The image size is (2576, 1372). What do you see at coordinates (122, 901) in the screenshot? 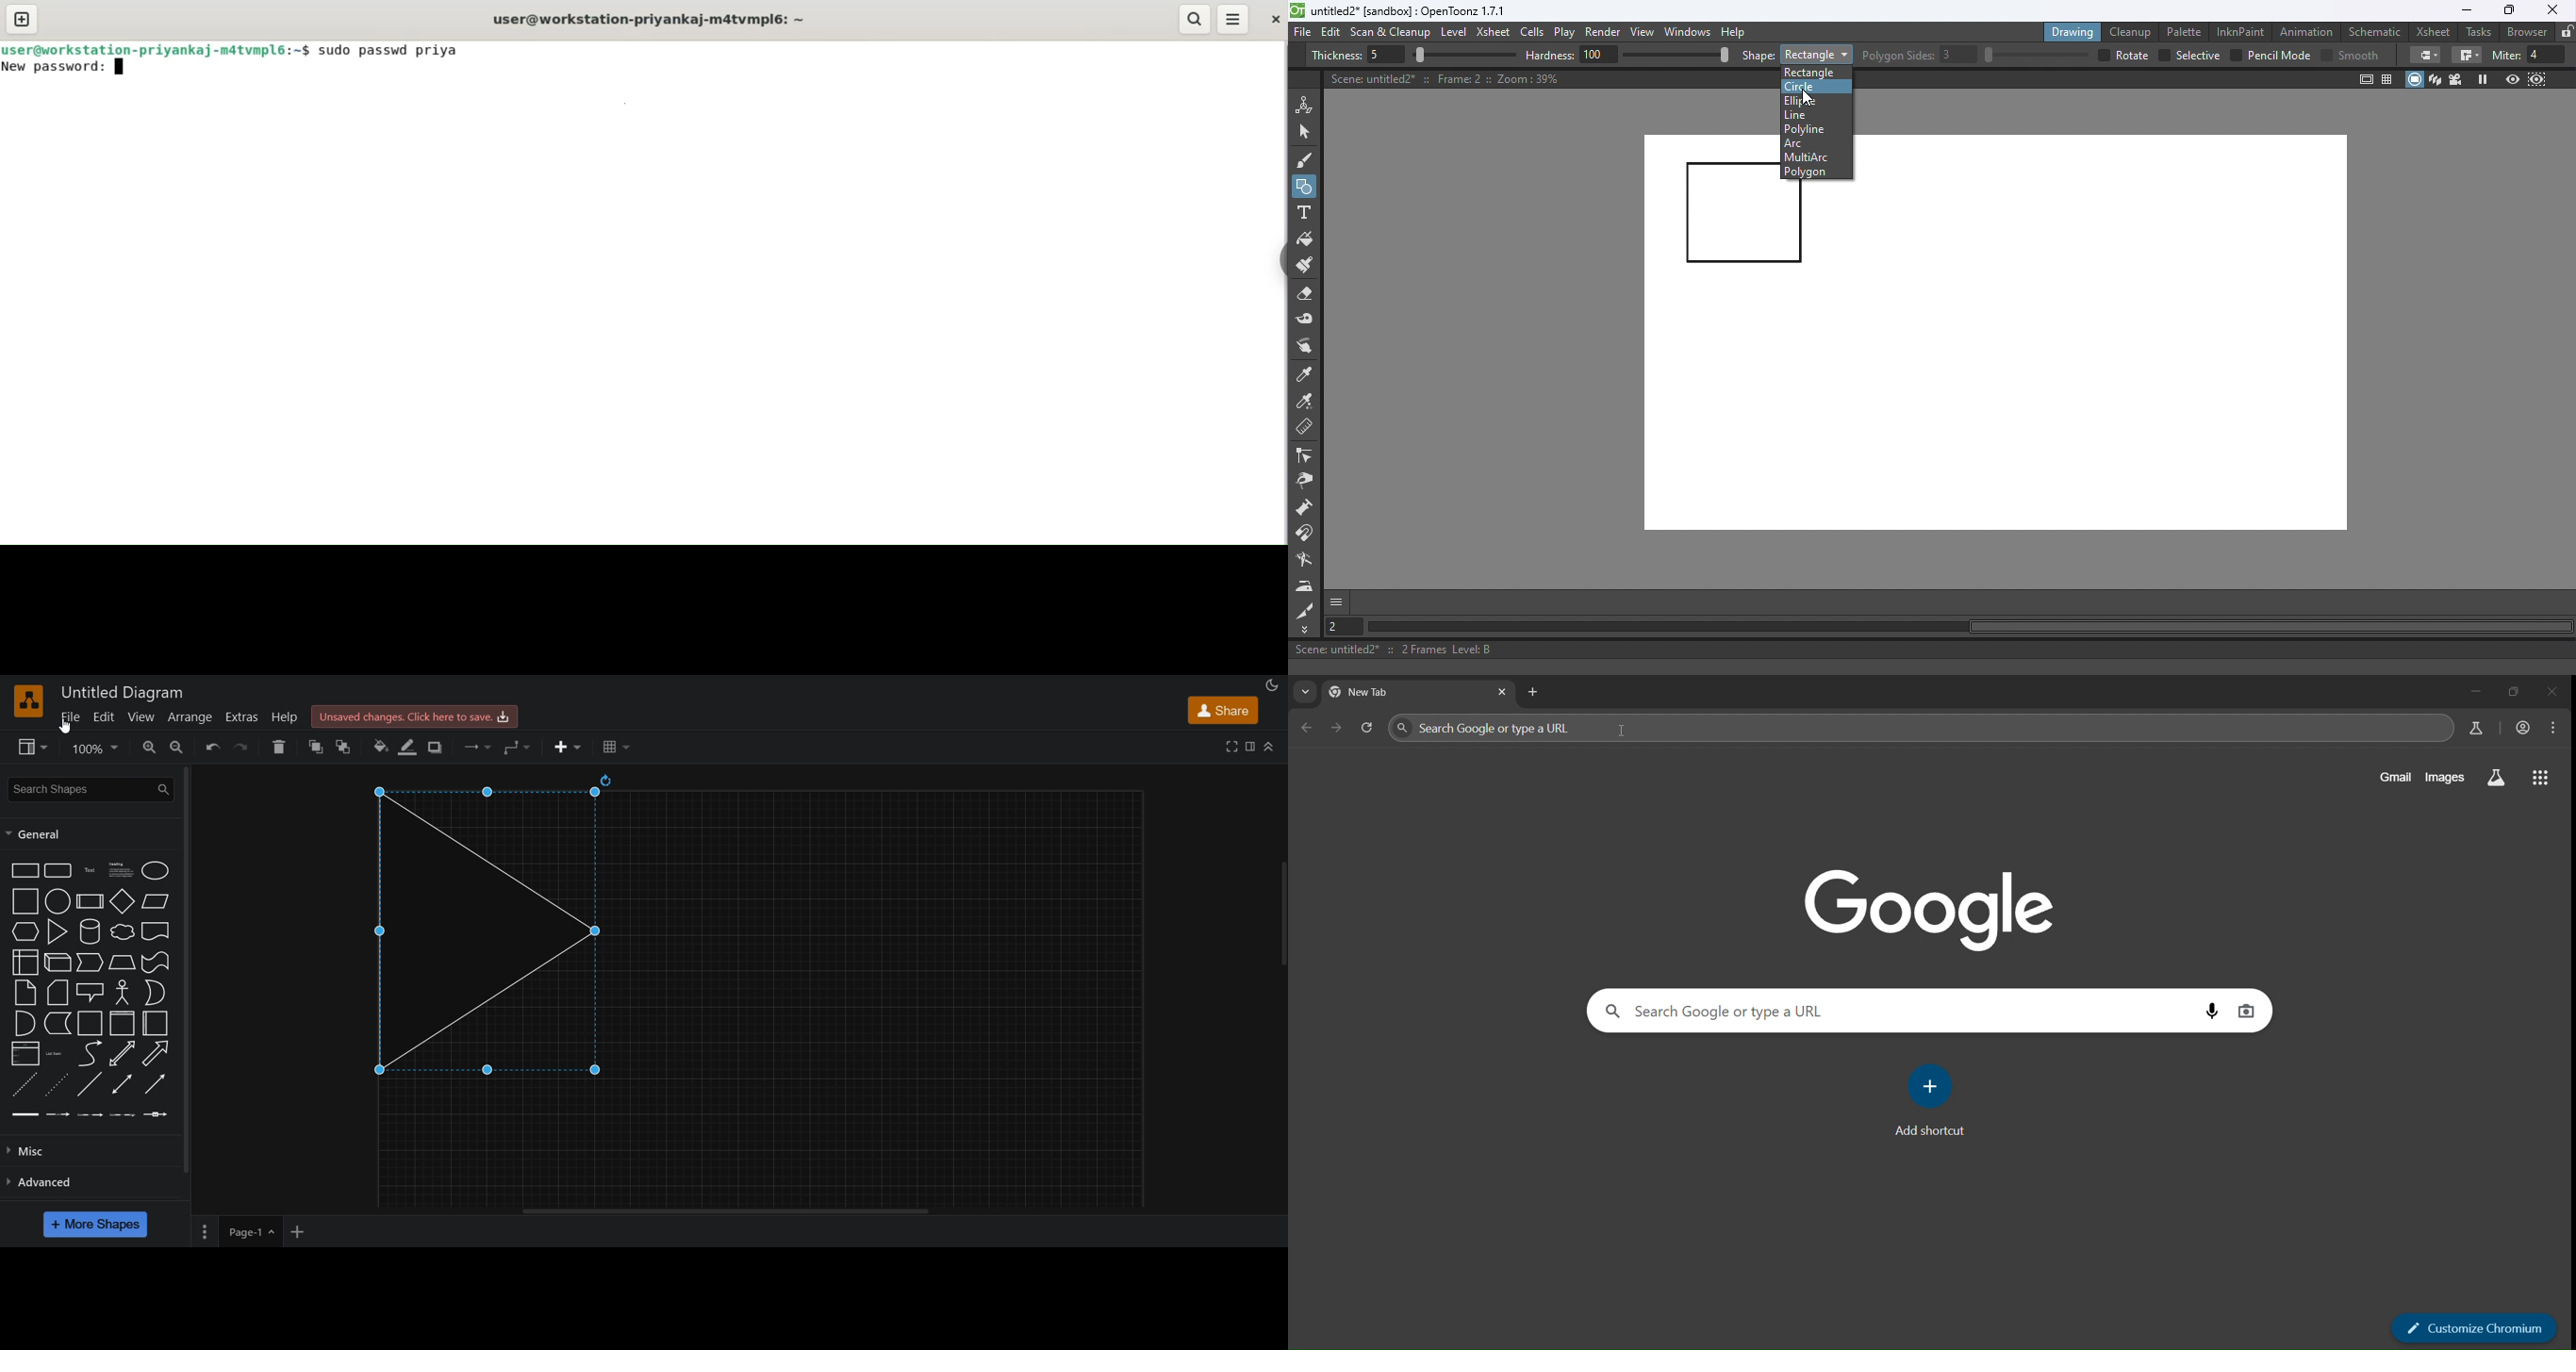
I see `diamond` at bounding box center [122, 901].